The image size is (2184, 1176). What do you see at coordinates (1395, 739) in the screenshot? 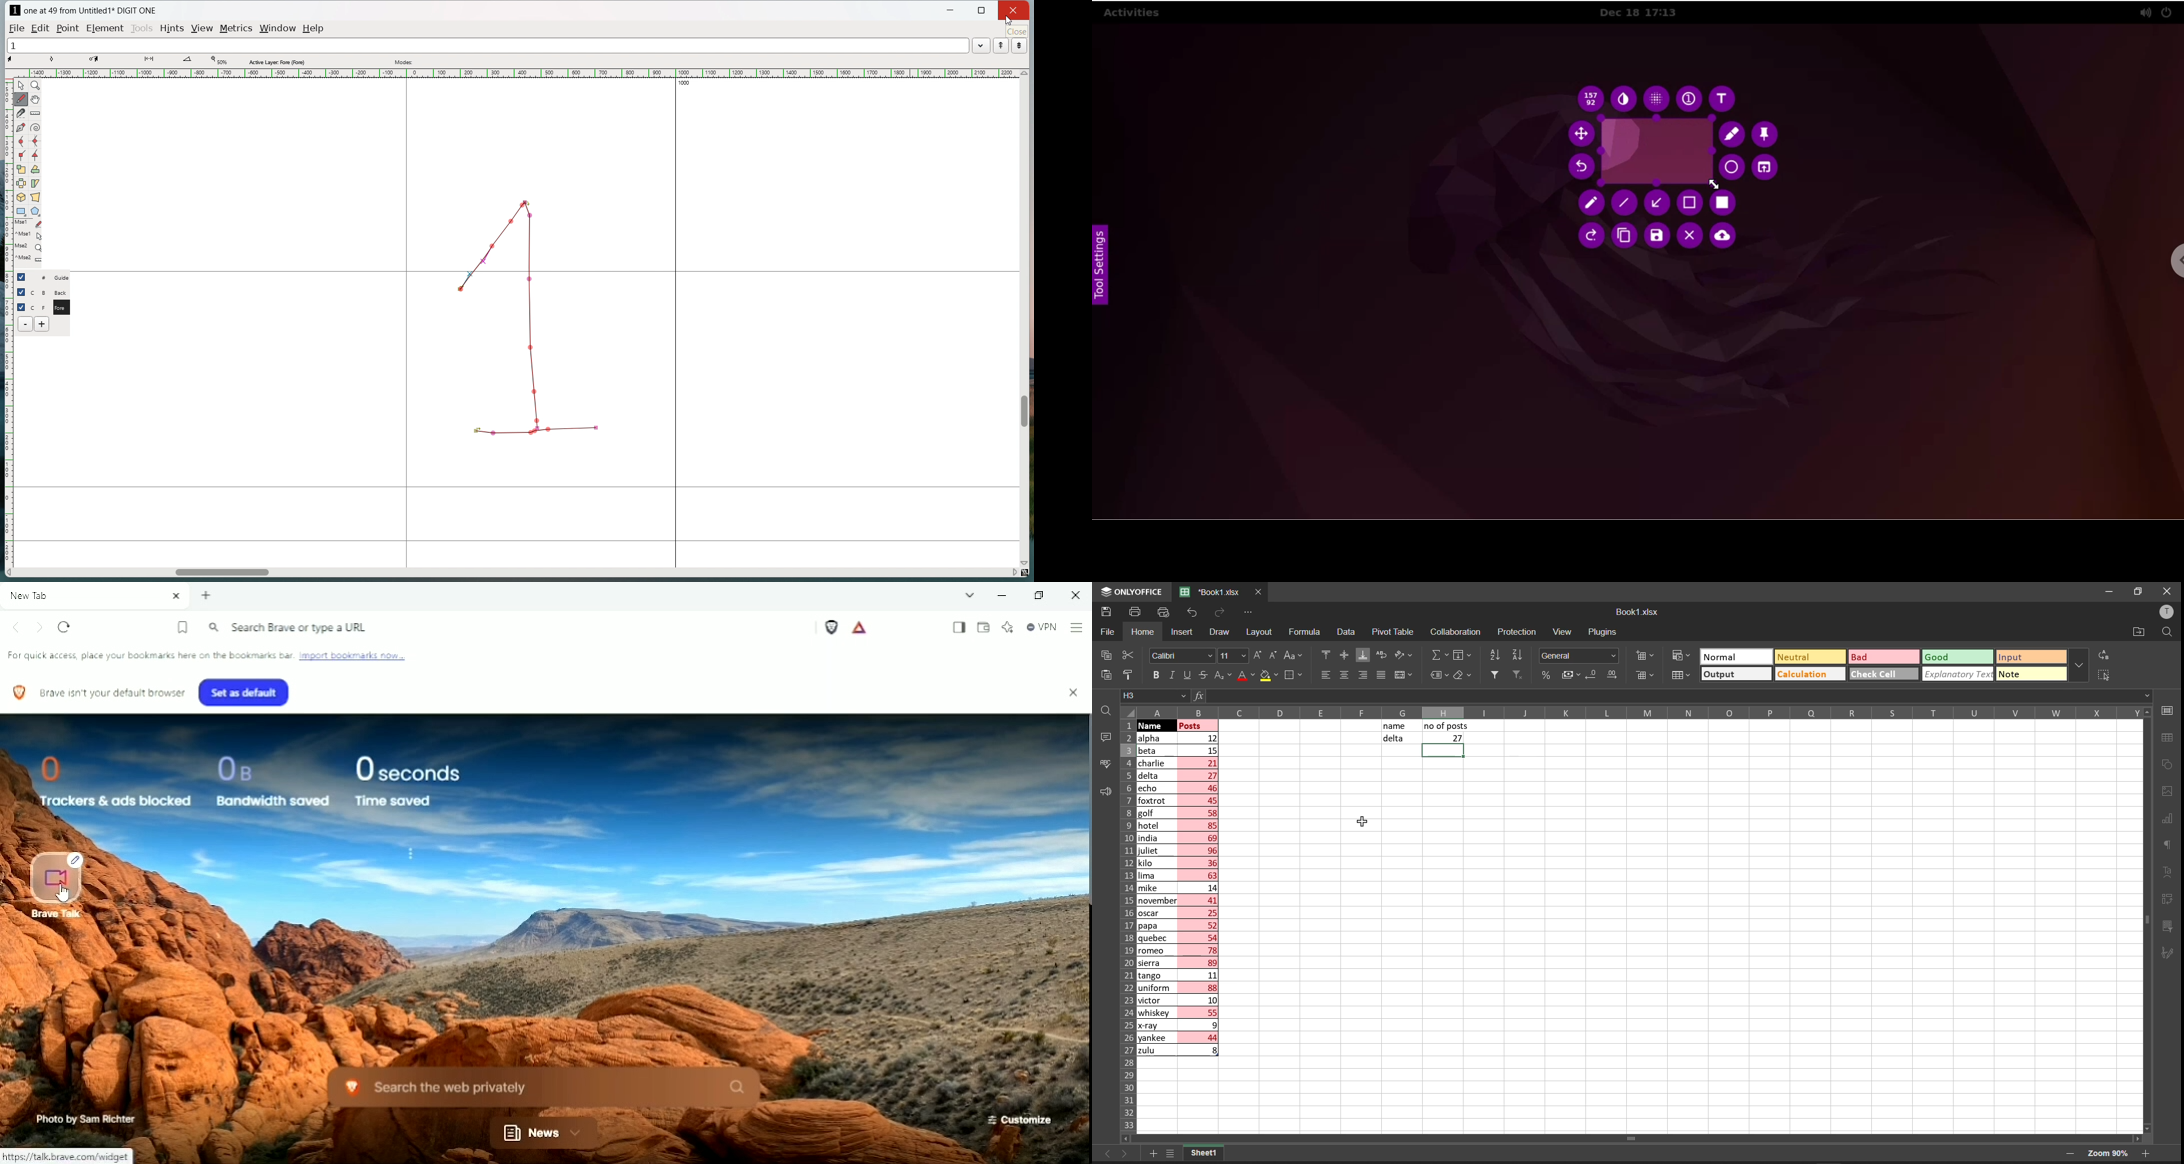
I see `delta` at bounding box center [1395, 739].